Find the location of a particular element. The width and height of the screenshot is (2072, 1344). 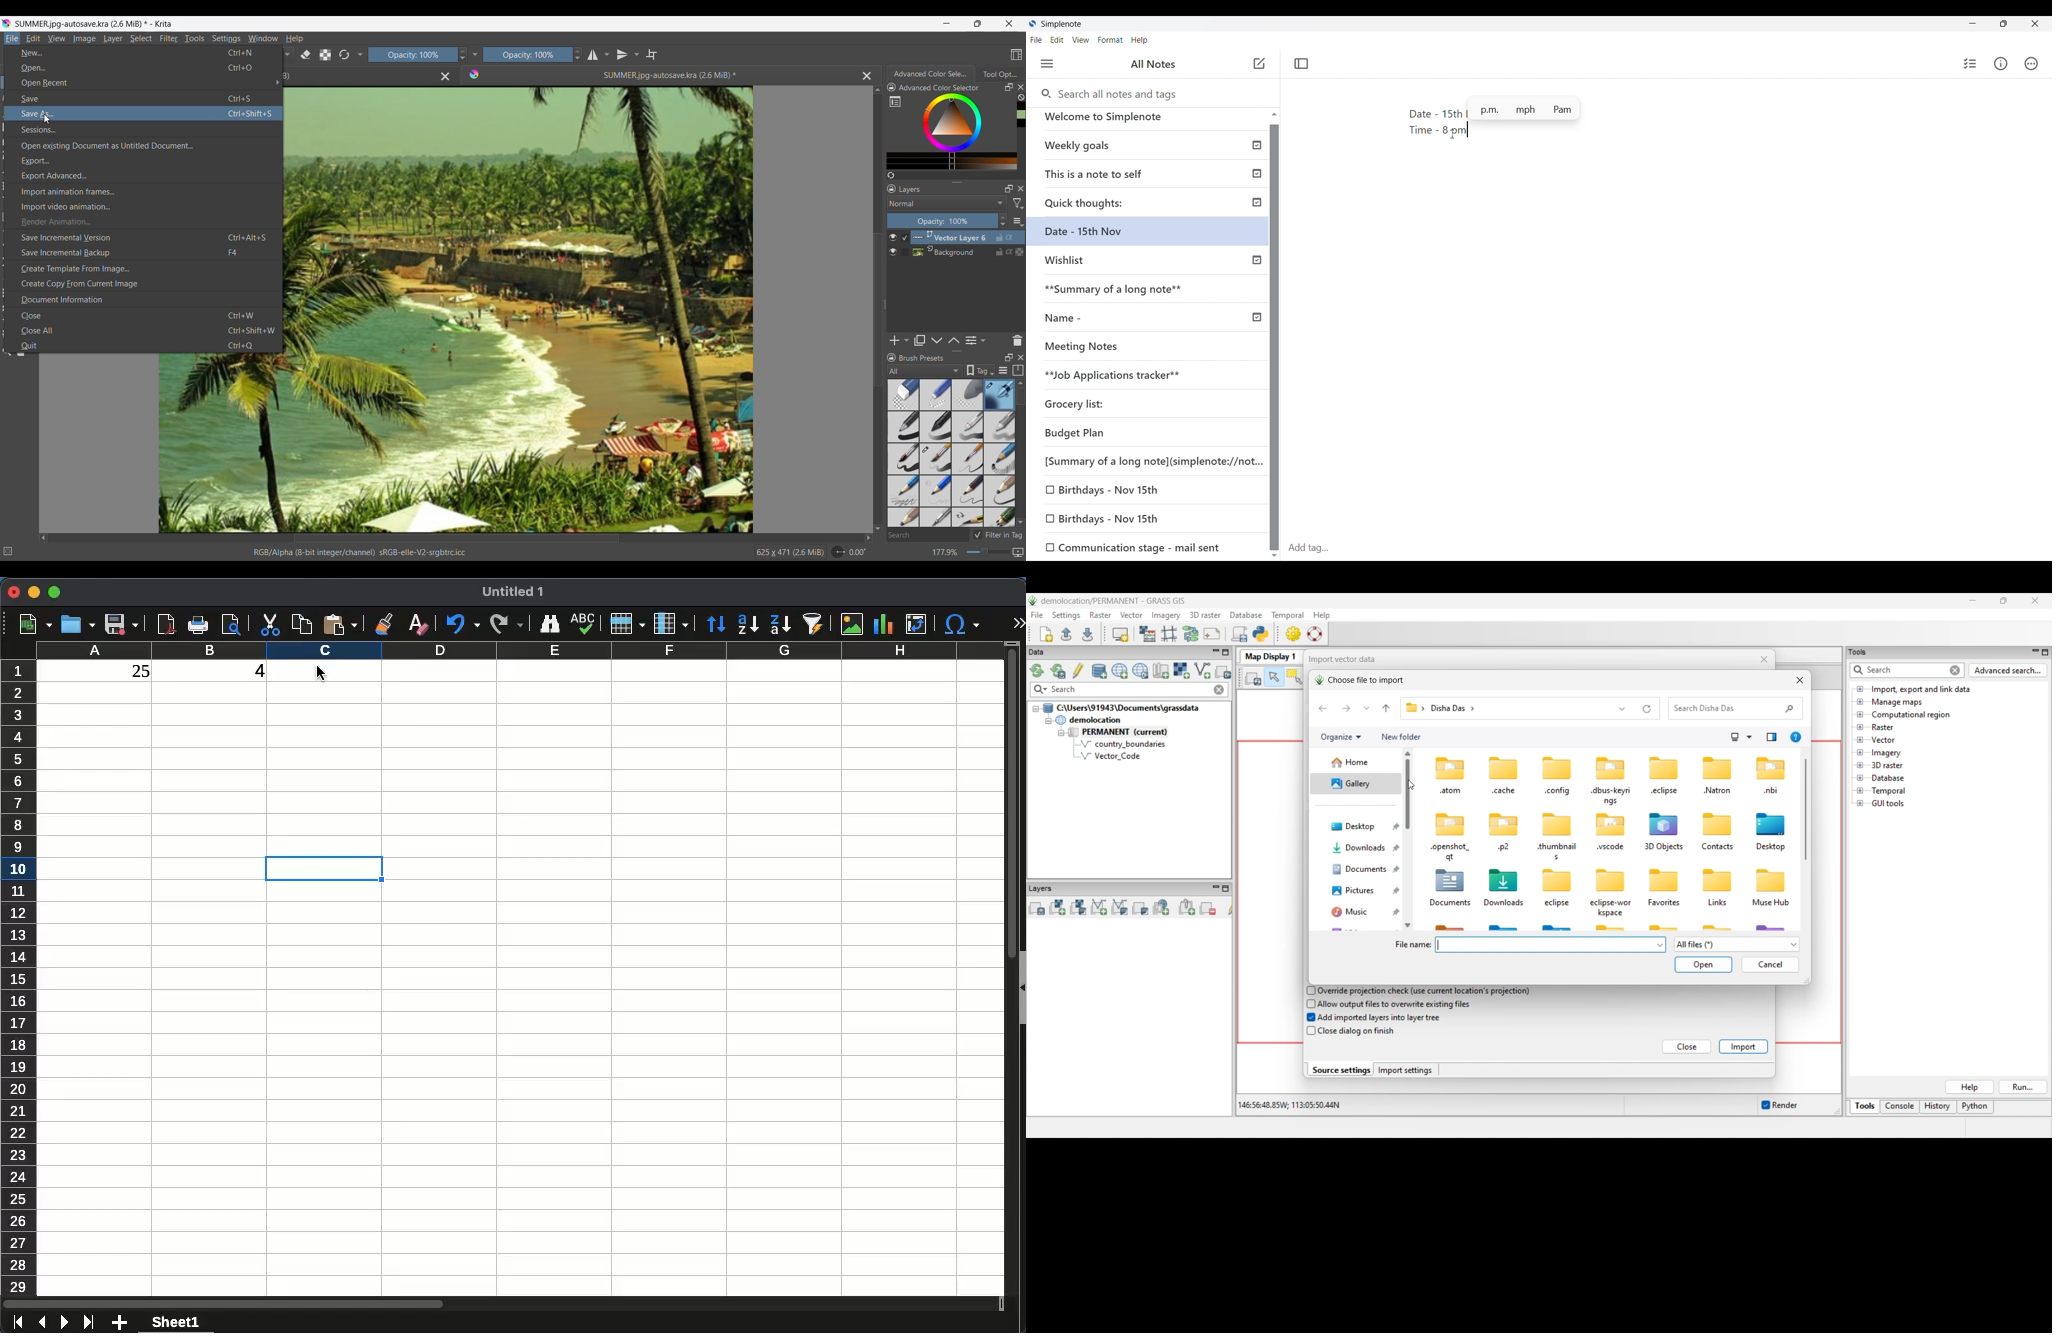

Search all notes and tags is located at coordinates (1108, 93).